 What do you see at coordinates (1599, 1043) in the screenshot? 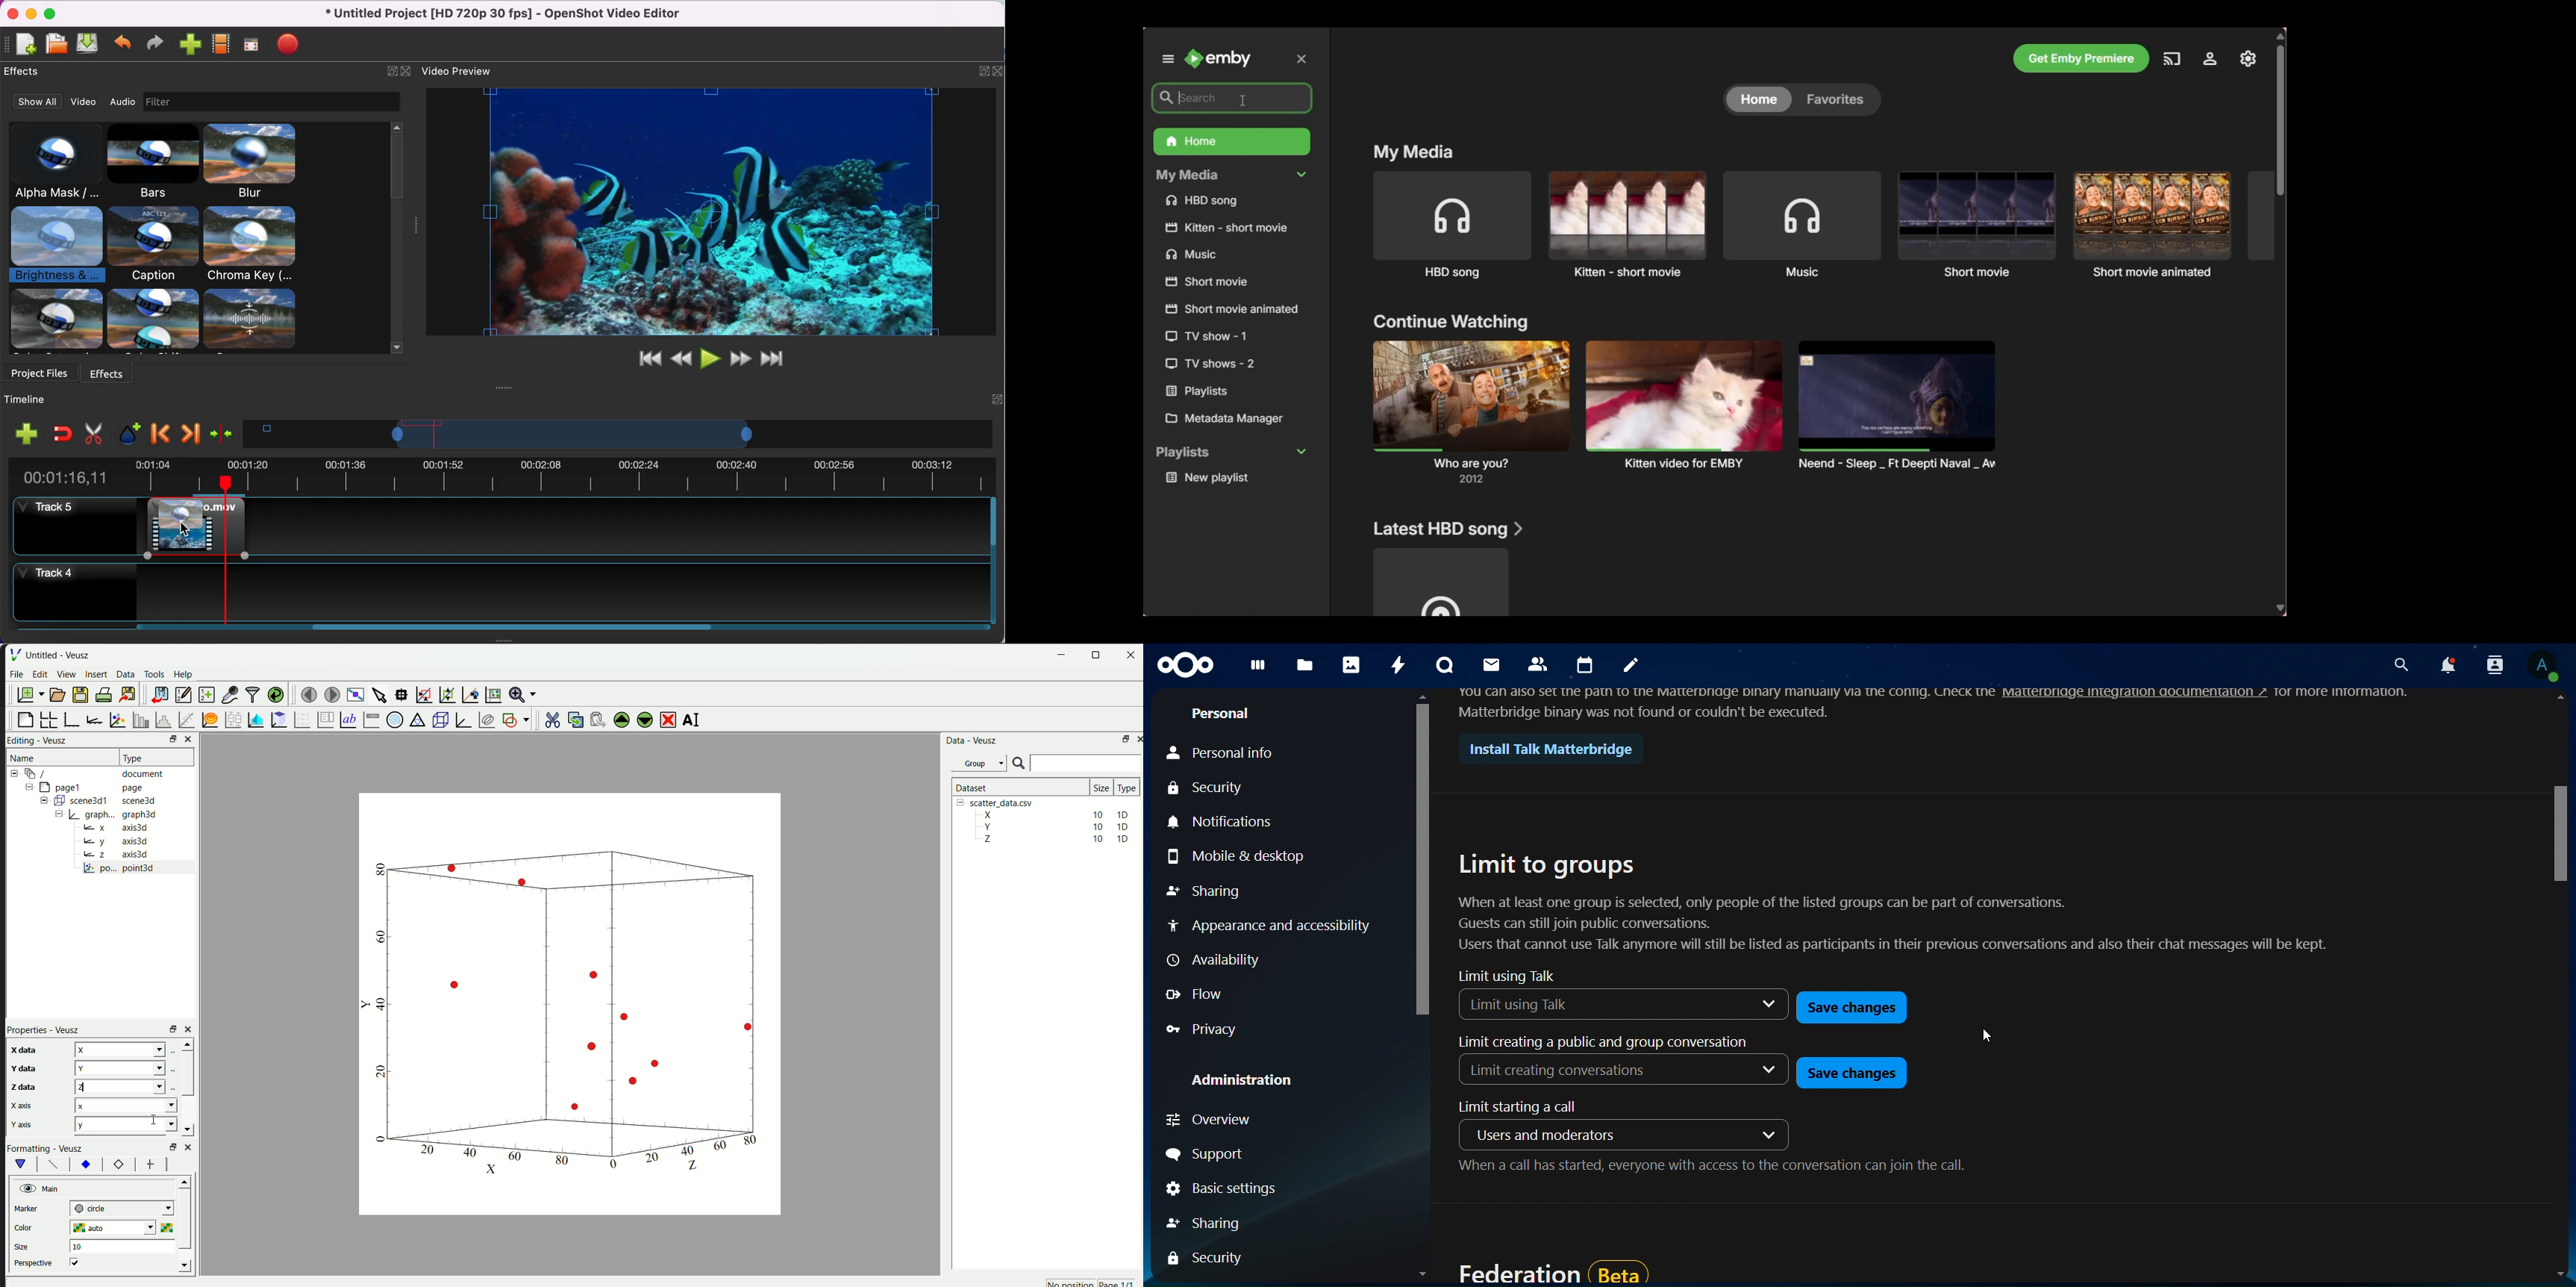
I see `limit creating a public and group conversation` at bounding box center [1599, 1043].